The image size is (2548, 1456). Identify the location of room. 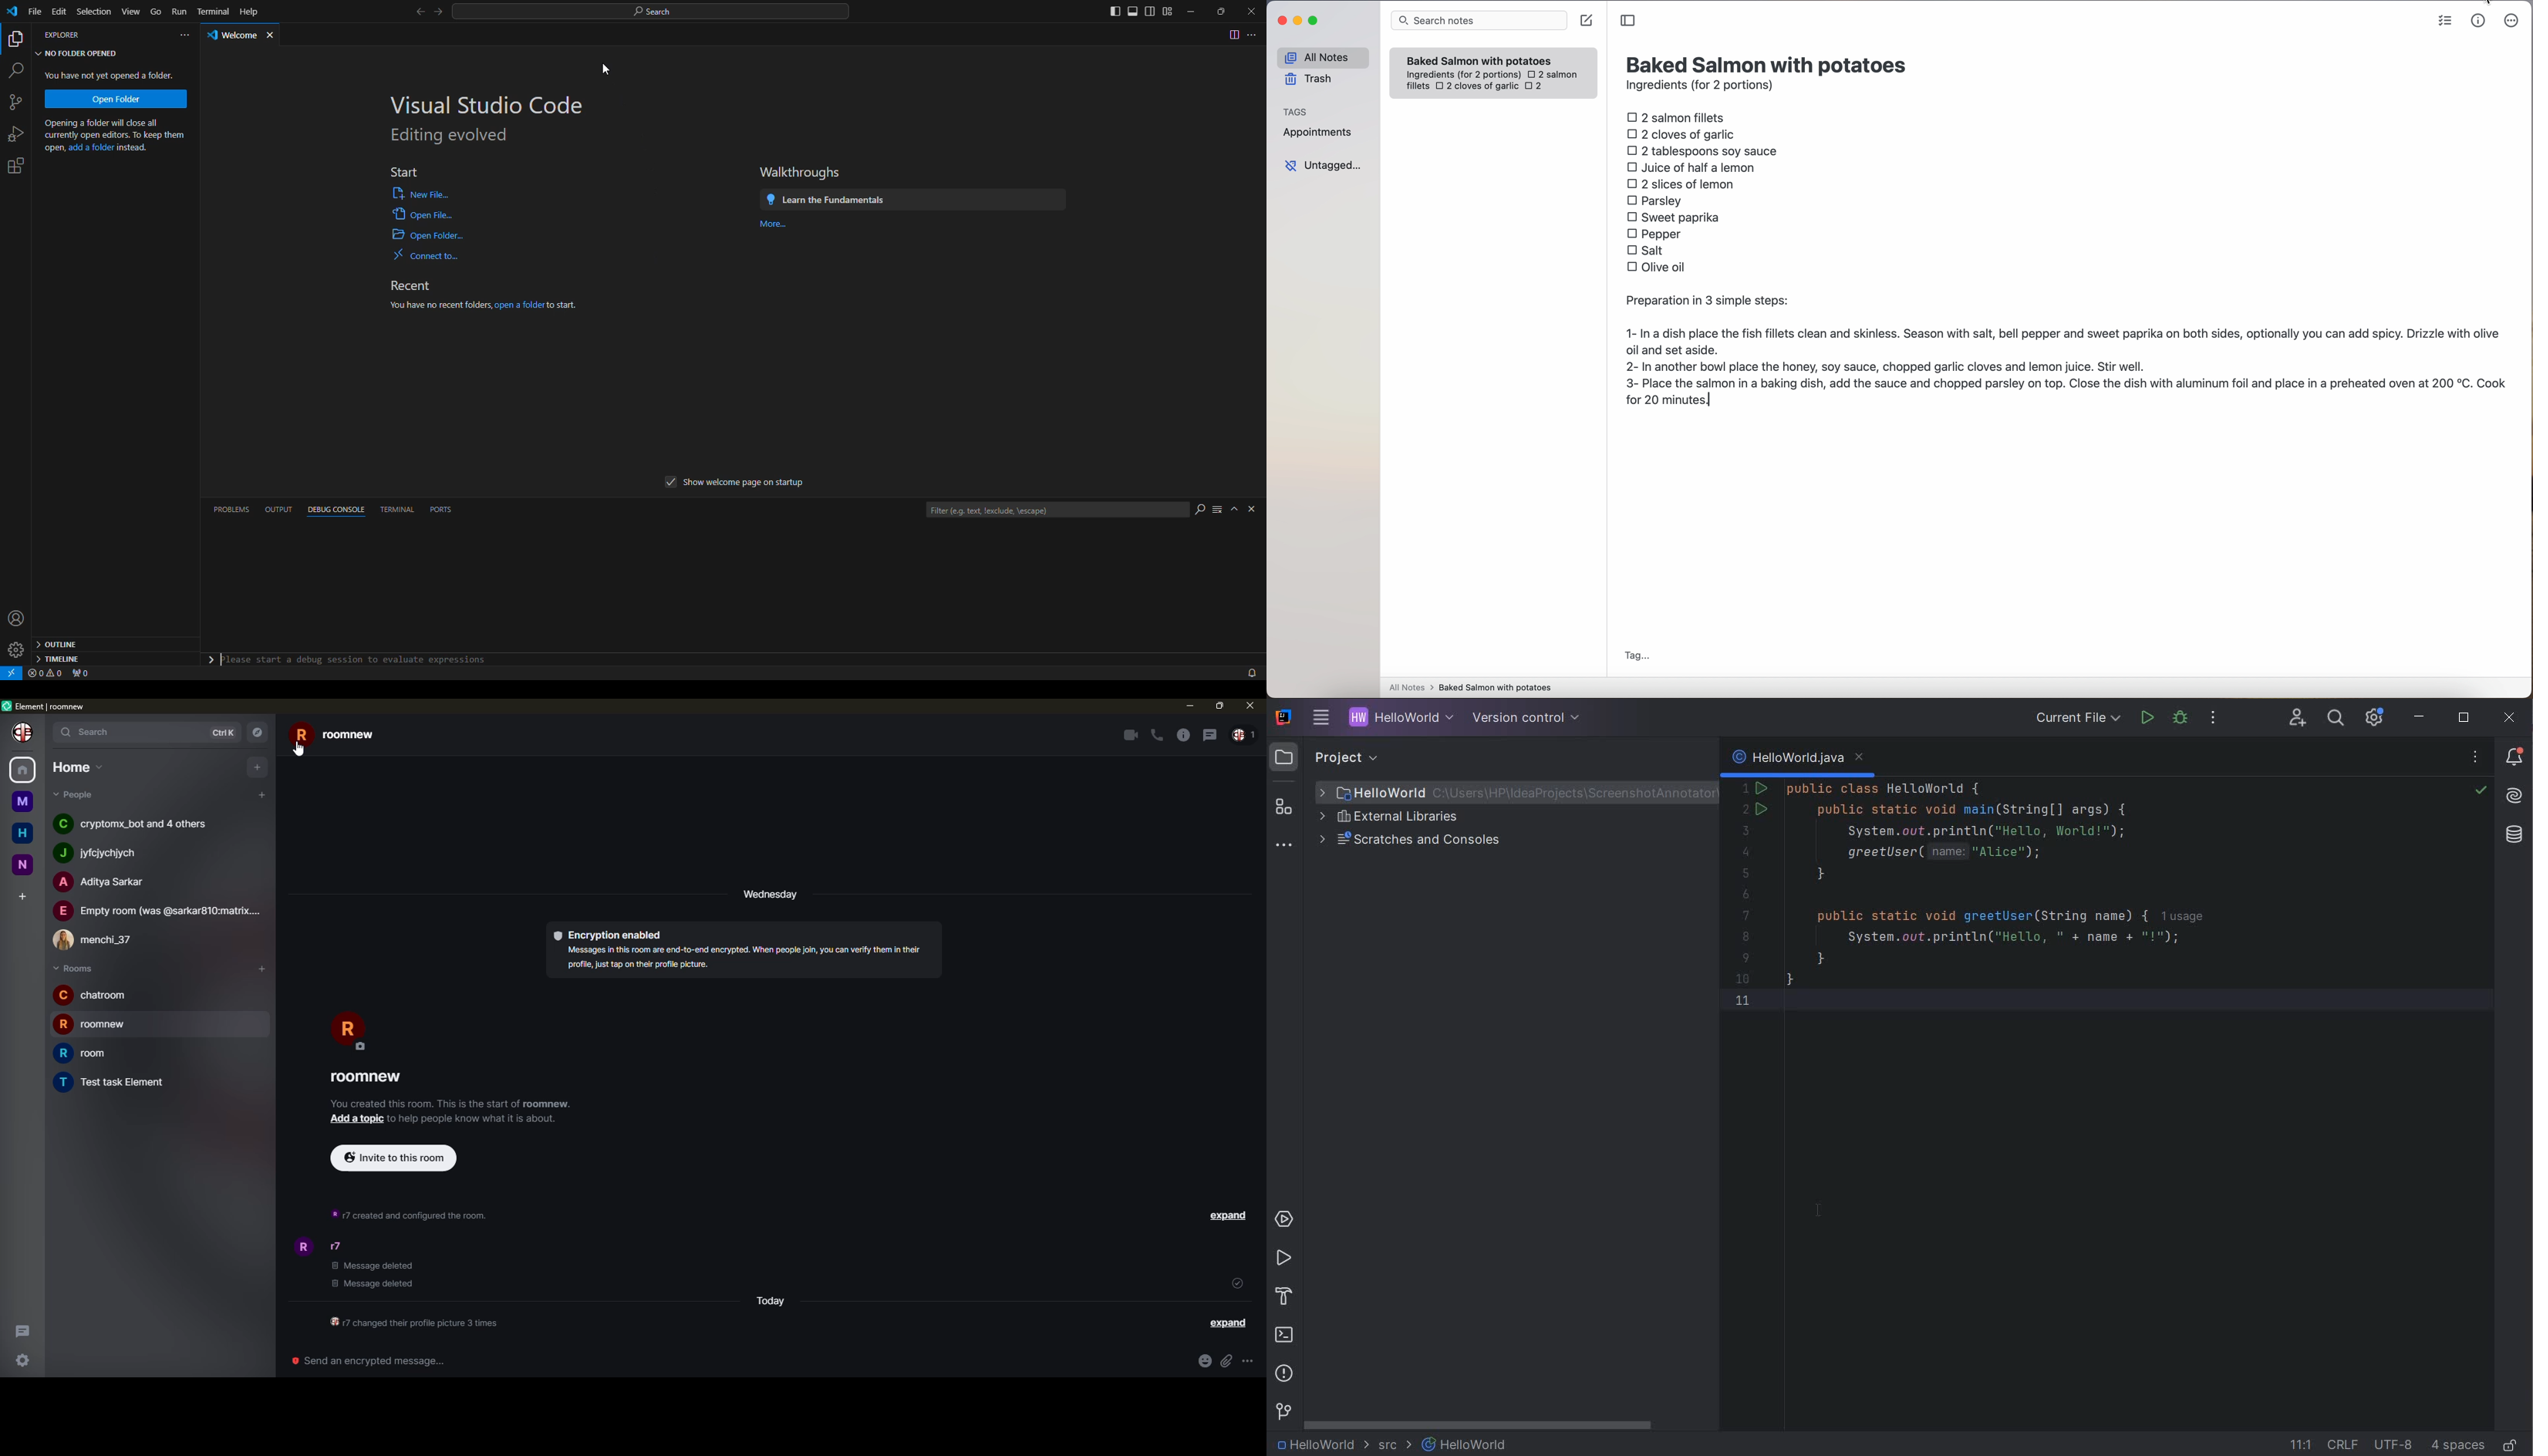
(94, 995).